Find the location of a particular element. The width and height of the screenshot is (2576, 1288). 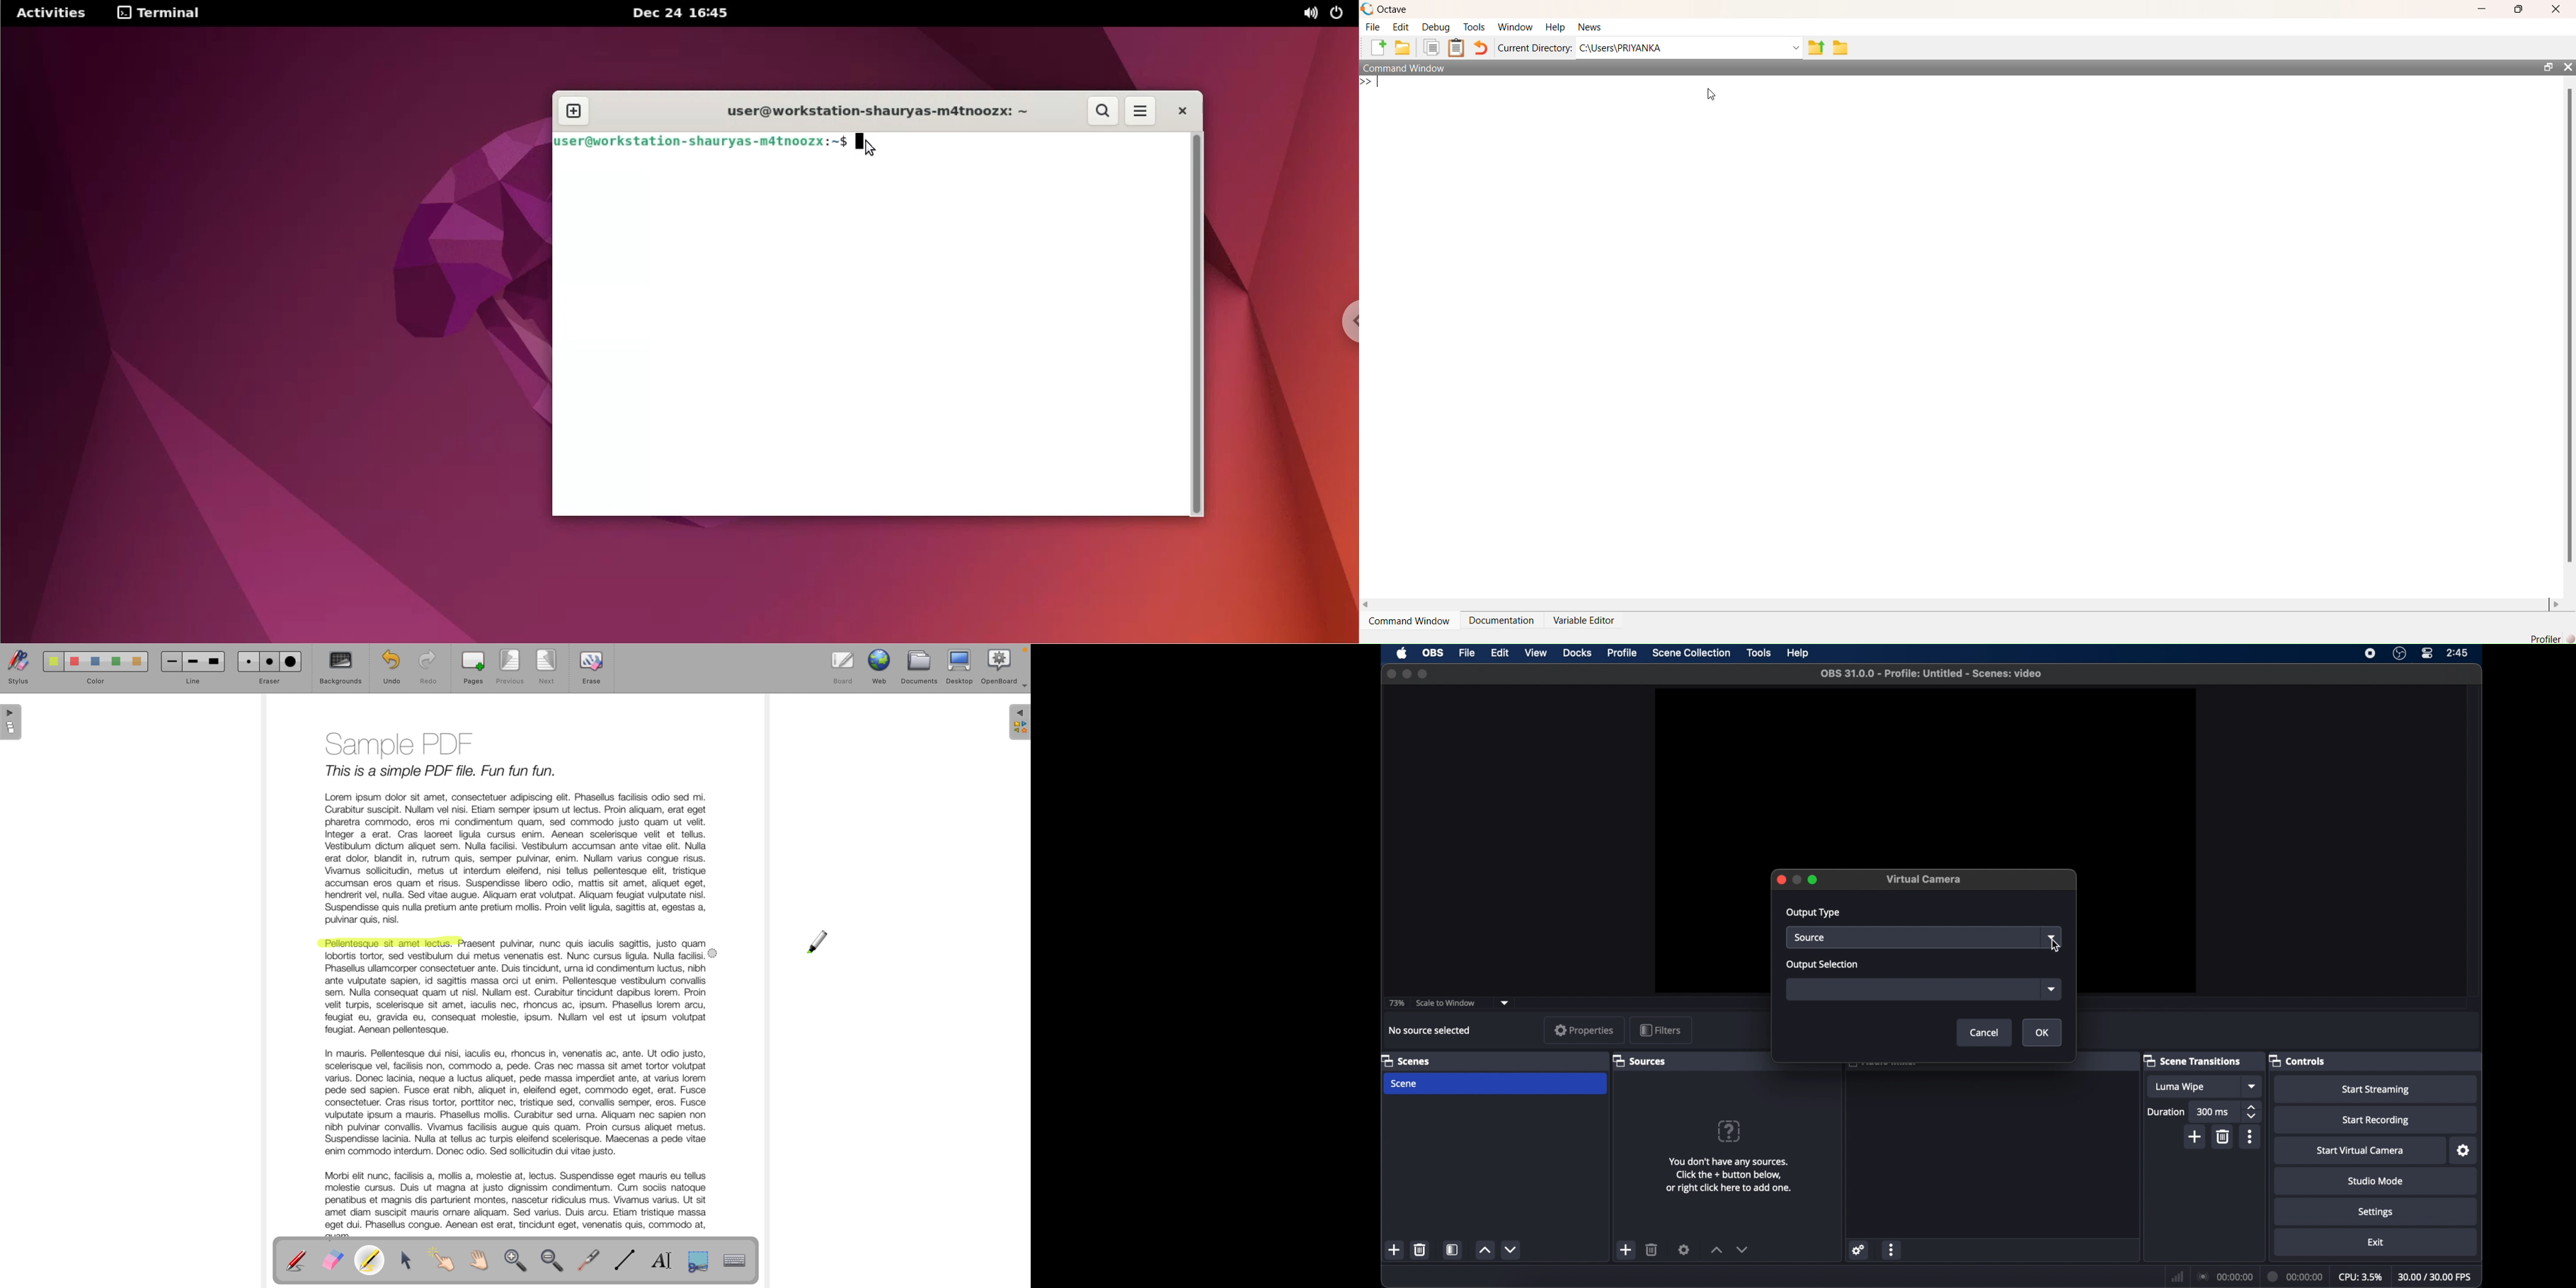

73% is located at coordinates (1396, 1004).